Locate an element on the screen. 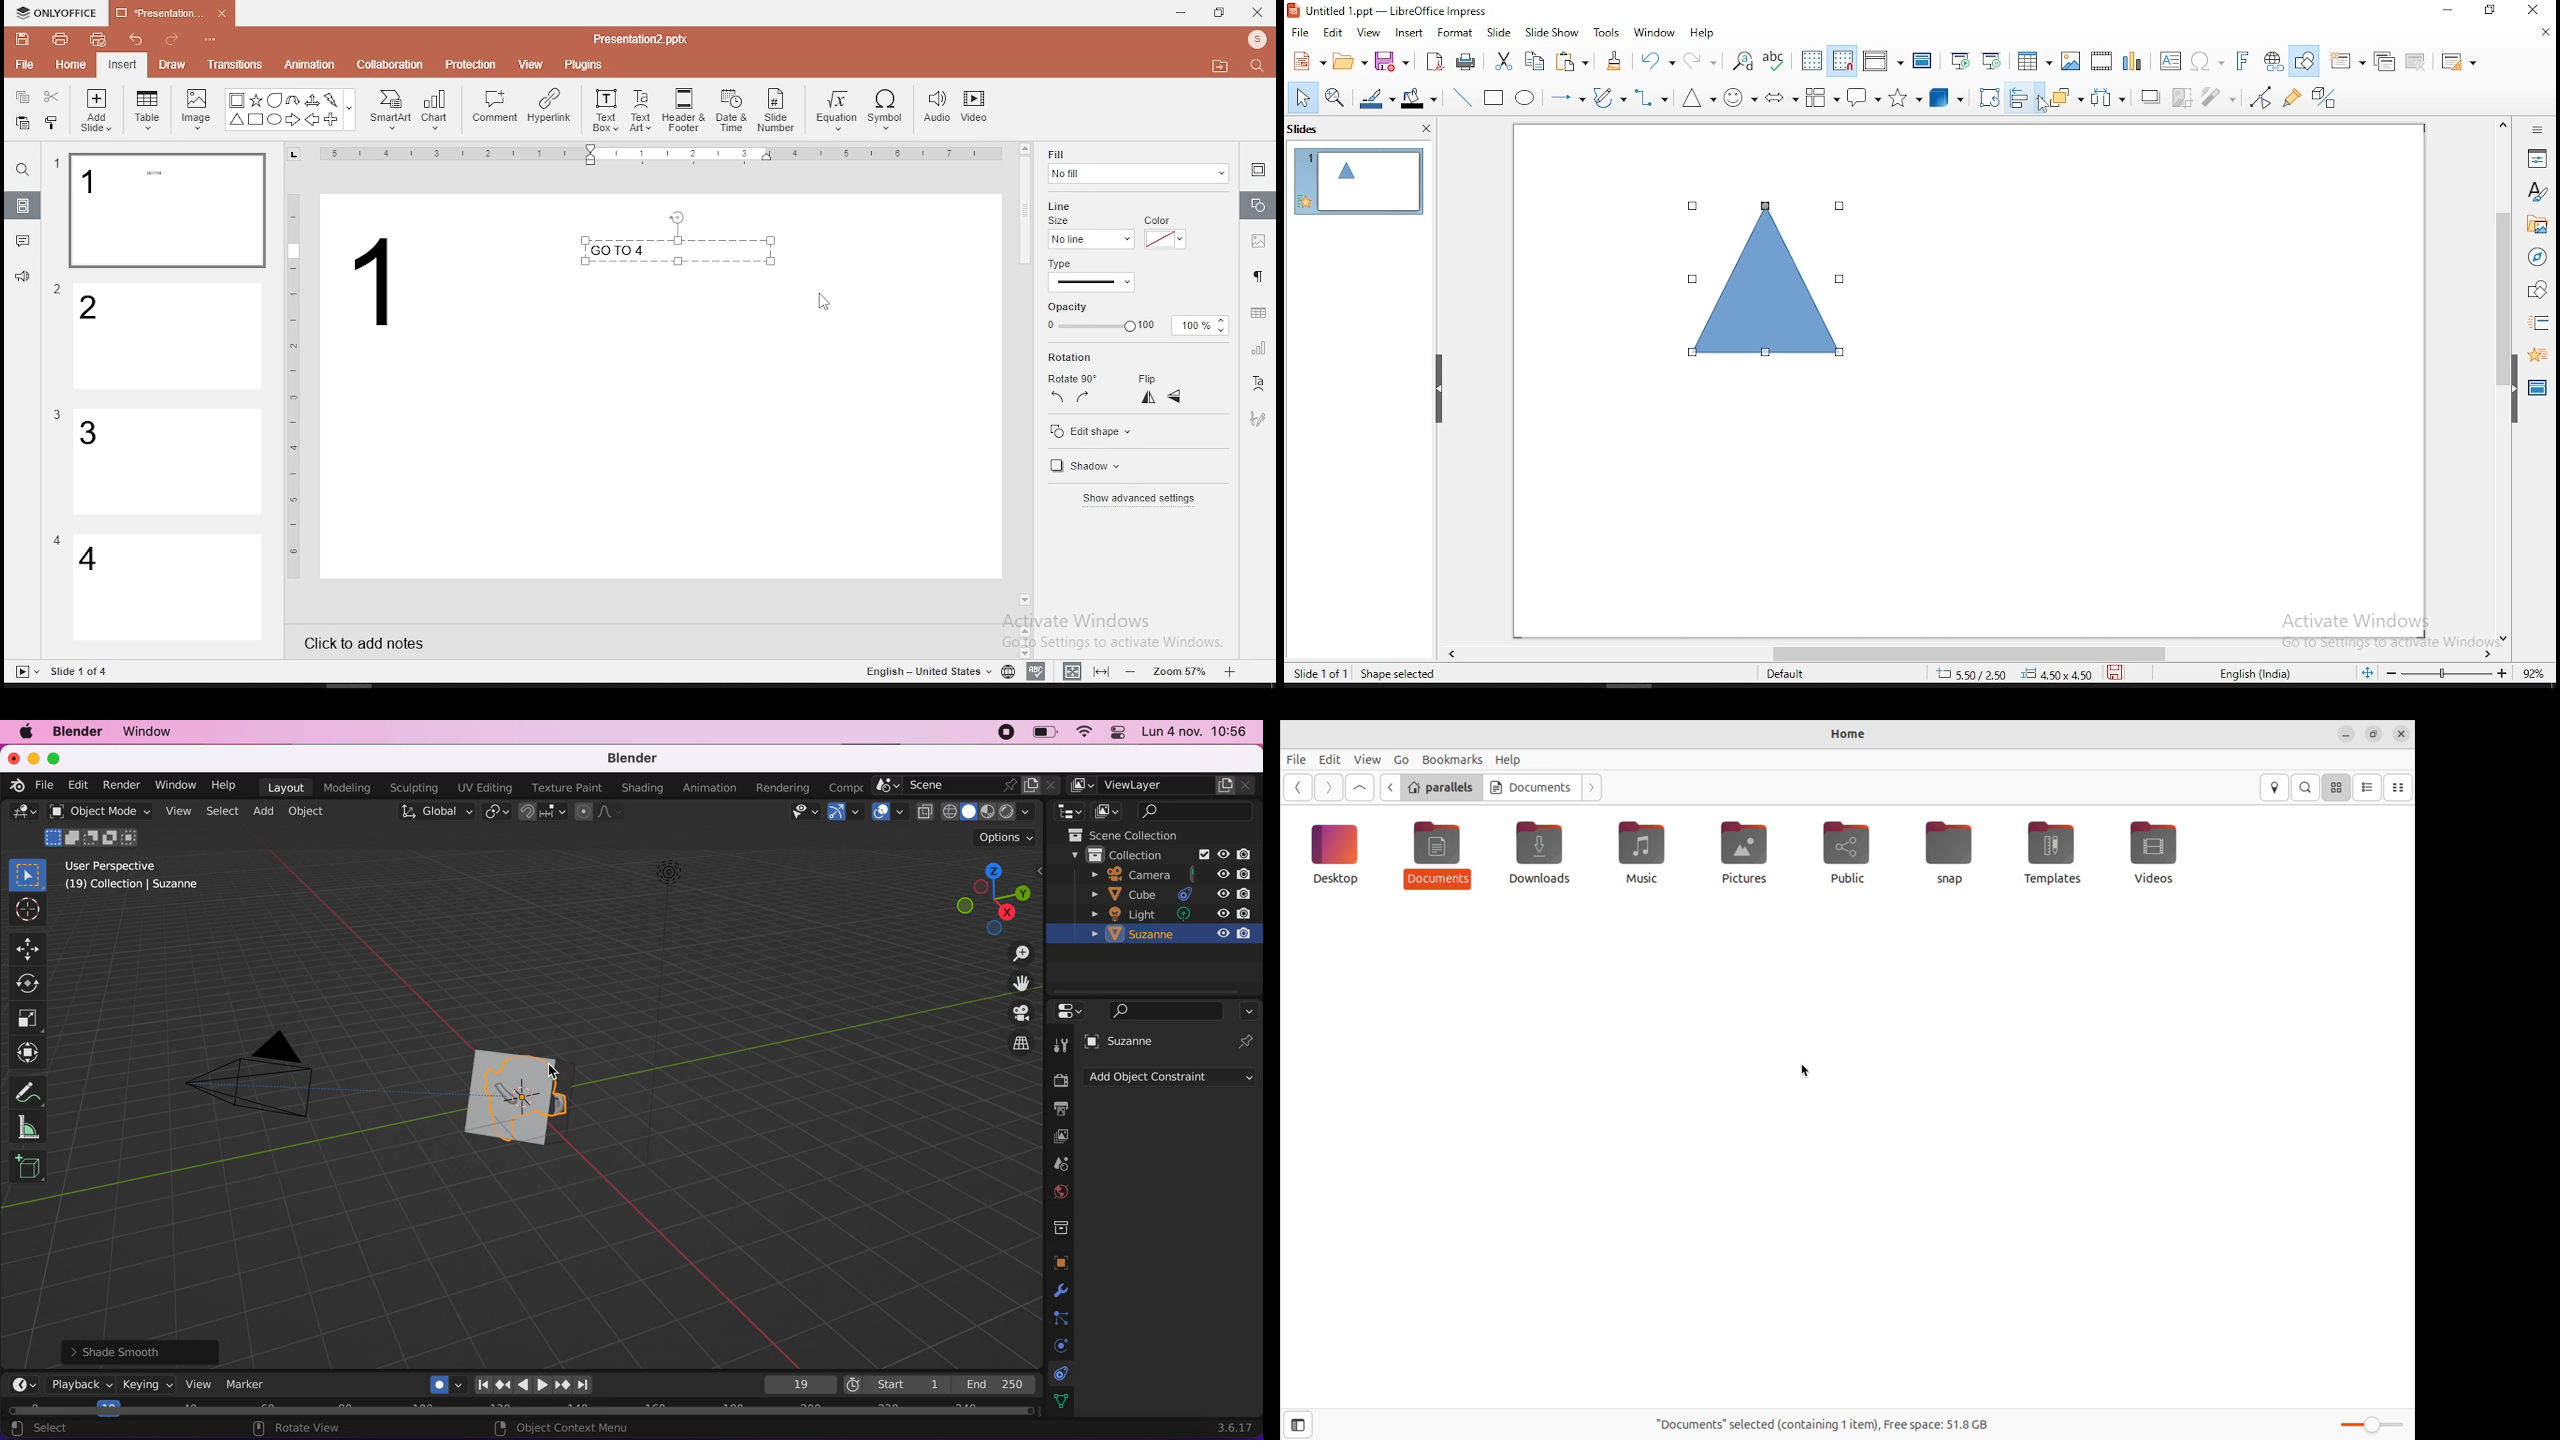 Image resolution: width=2576 pixels, height=1456 pixels. save is located at coordinates (23, 38).